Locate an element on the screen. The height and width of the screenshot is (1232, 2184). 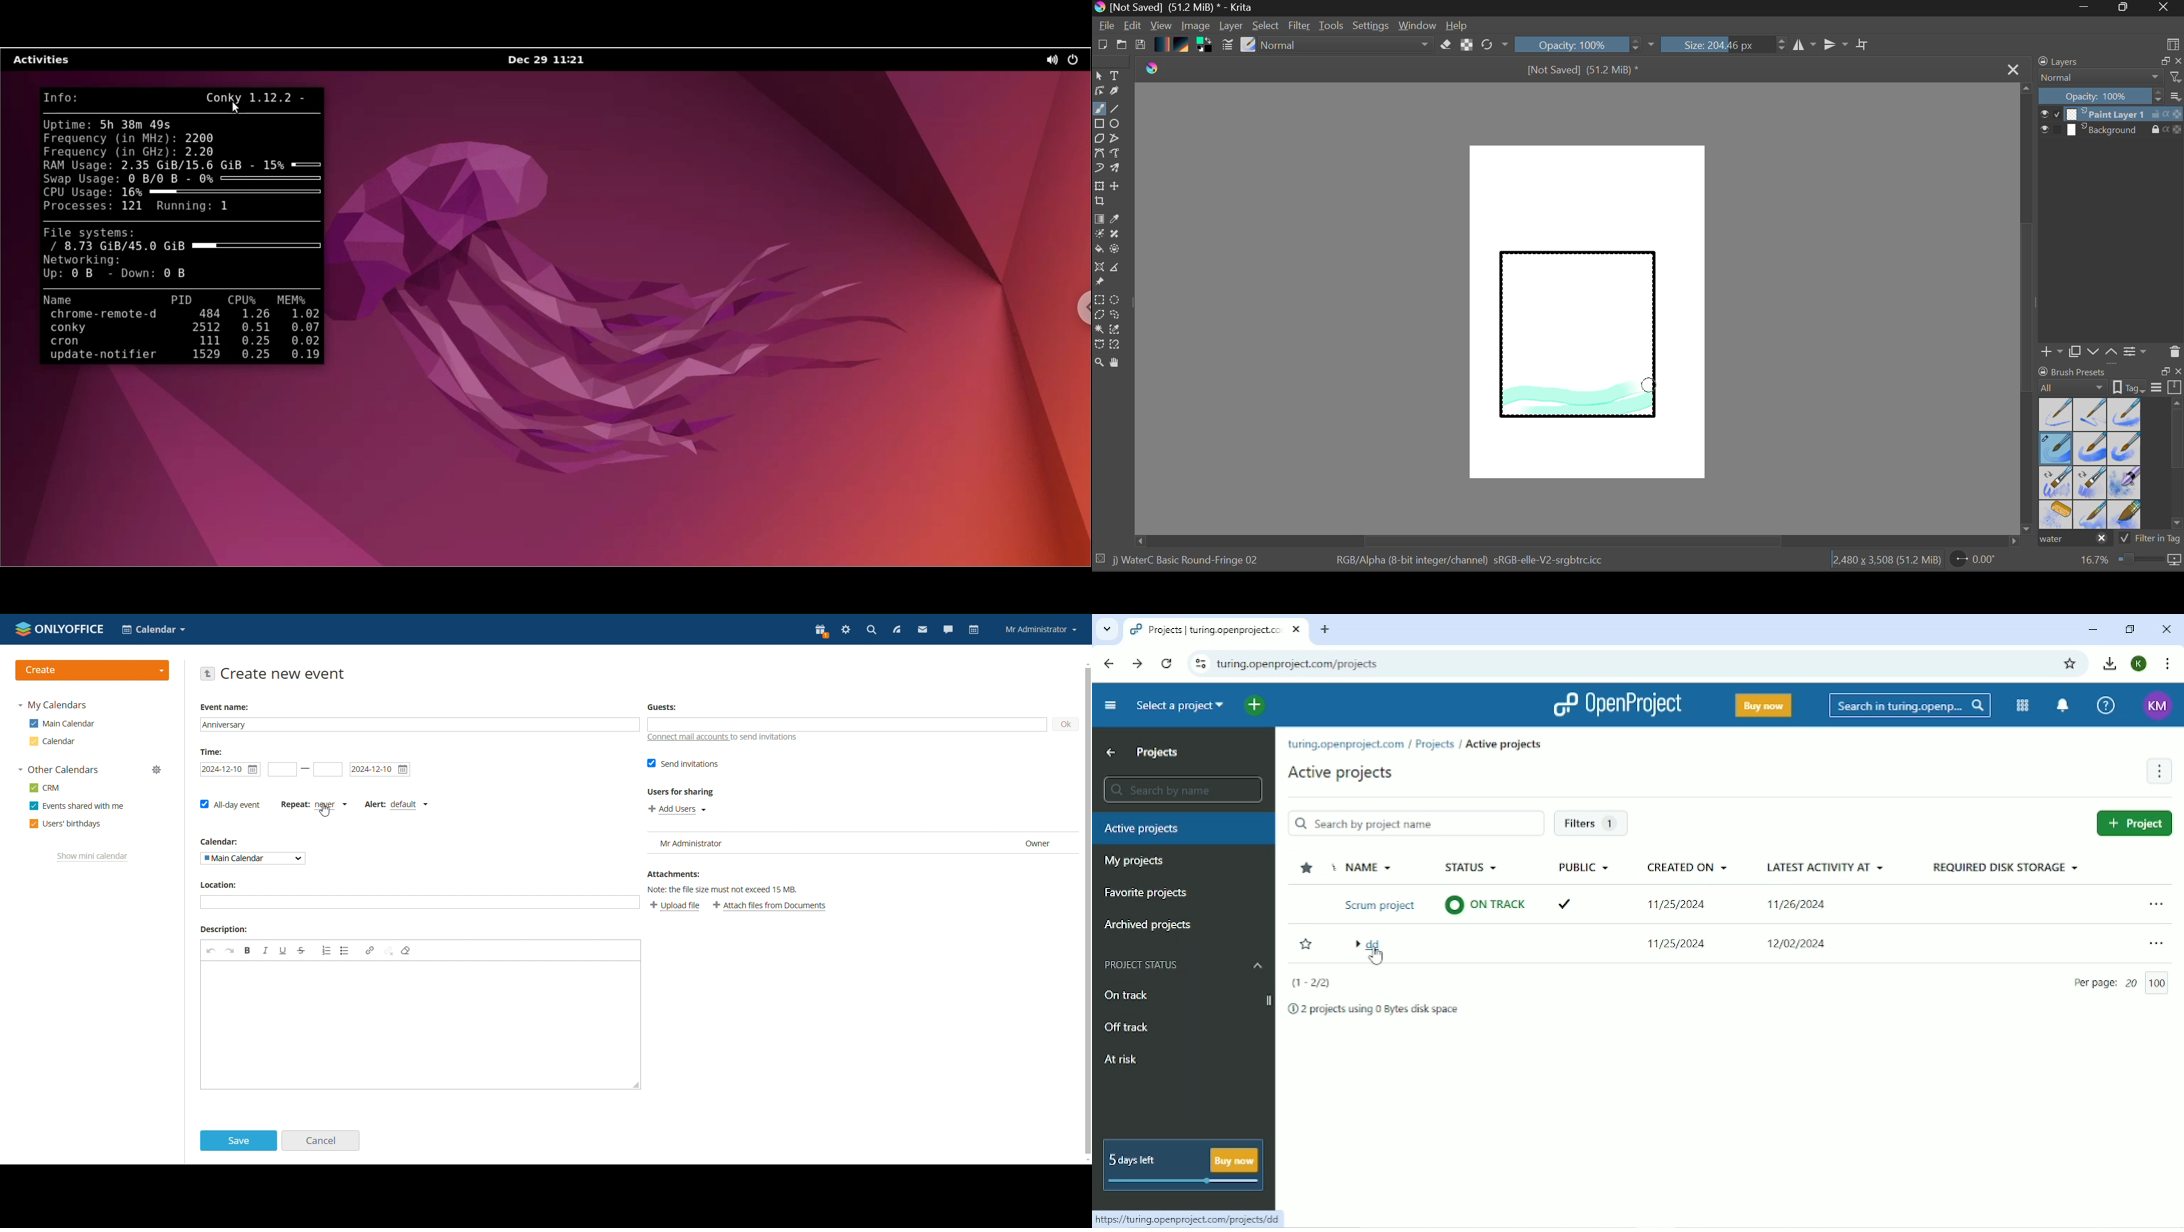
Multibrush Tool is located at coordinates (1116, 169).